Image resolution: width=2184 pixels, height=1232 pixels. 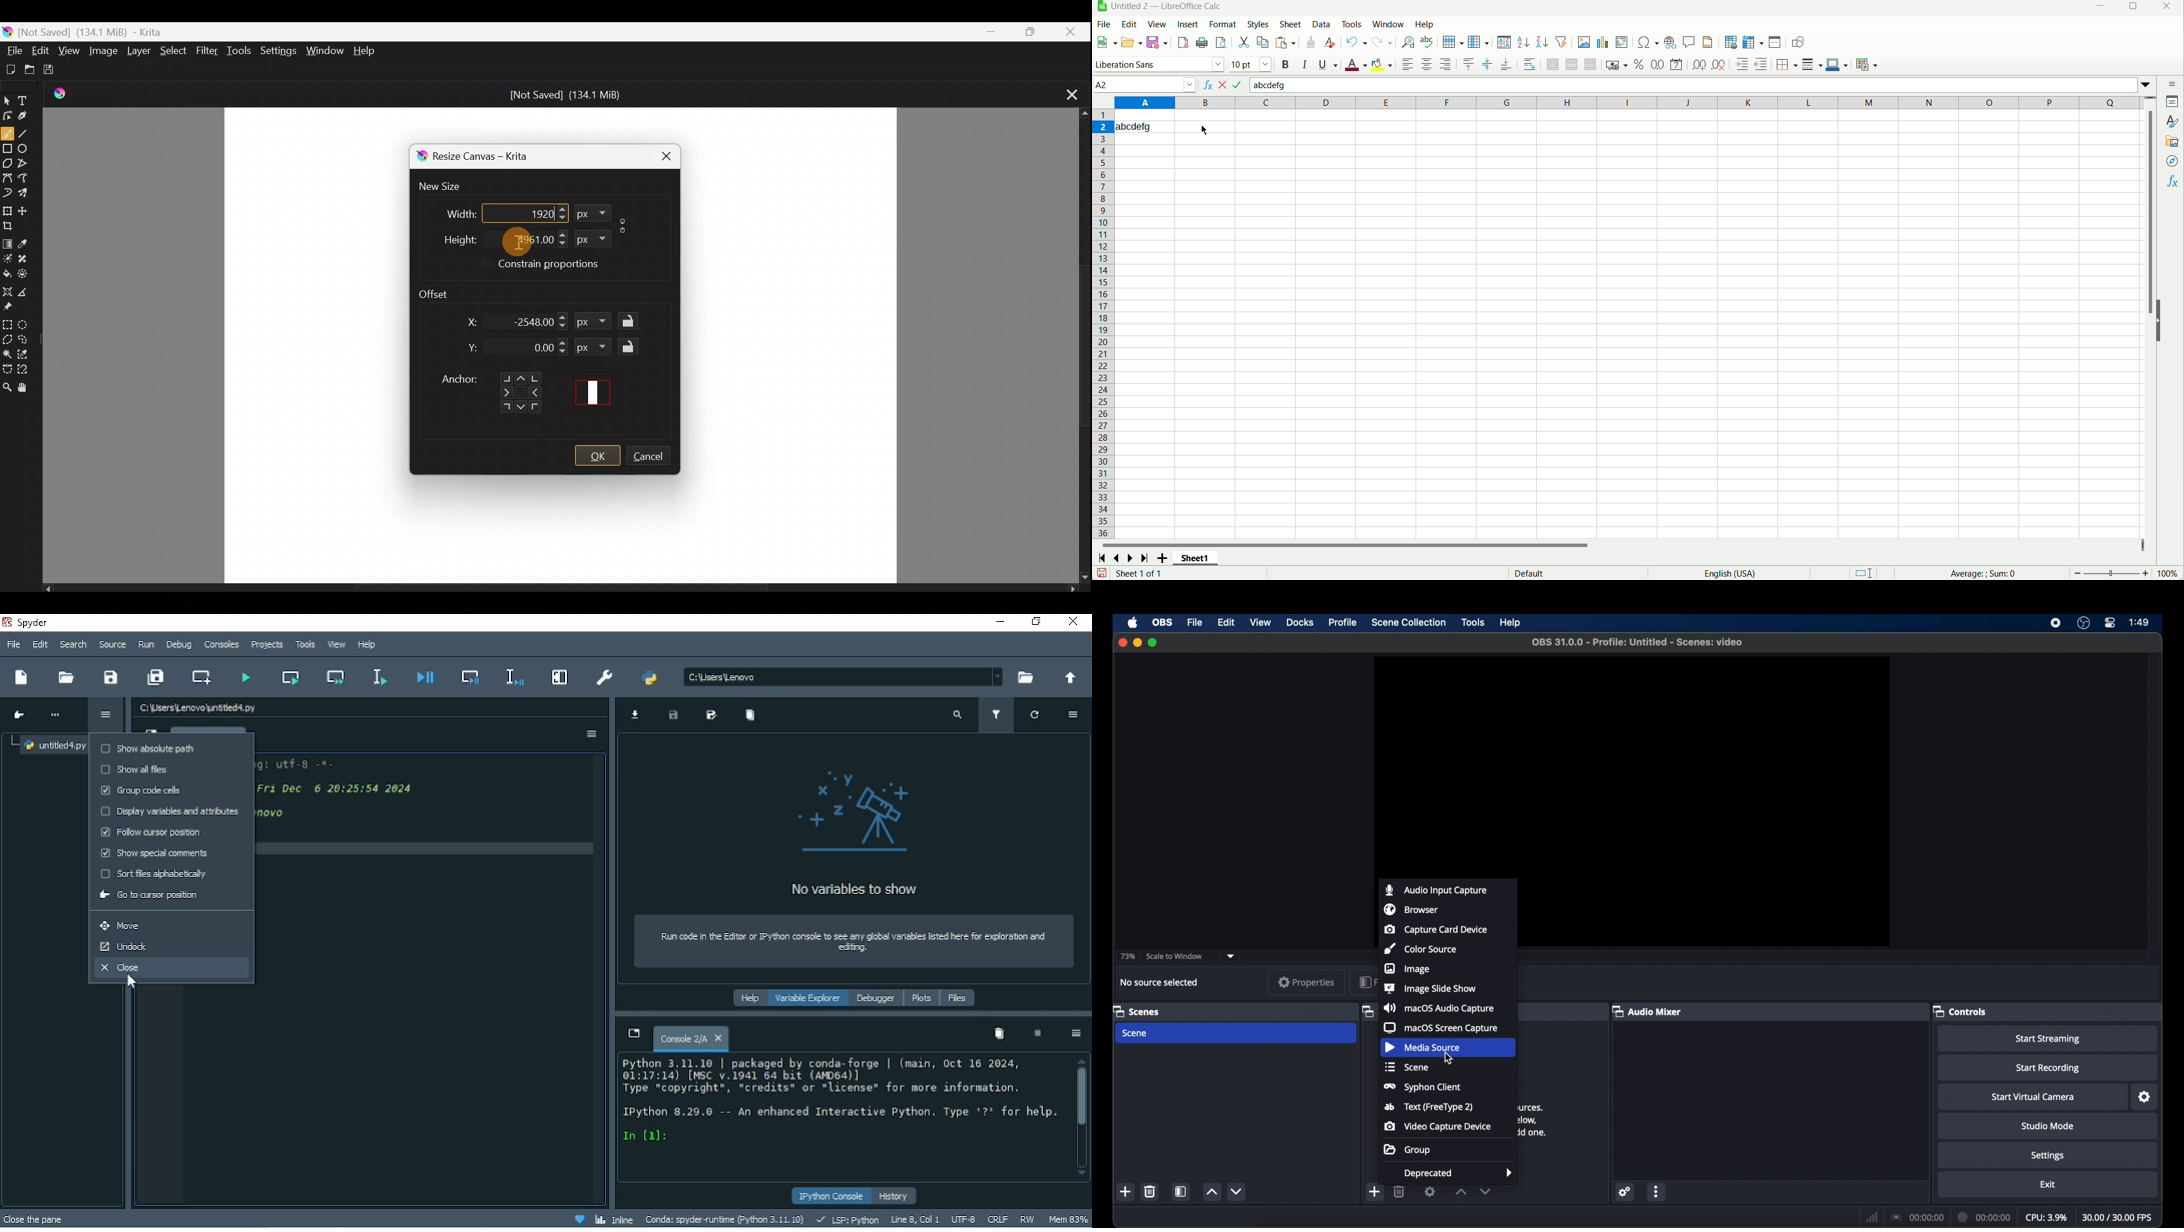 What do you see at coordinates (1081, 1058) in the screenshot?
I see `scroll up` at bounding box center [1081, 1058].